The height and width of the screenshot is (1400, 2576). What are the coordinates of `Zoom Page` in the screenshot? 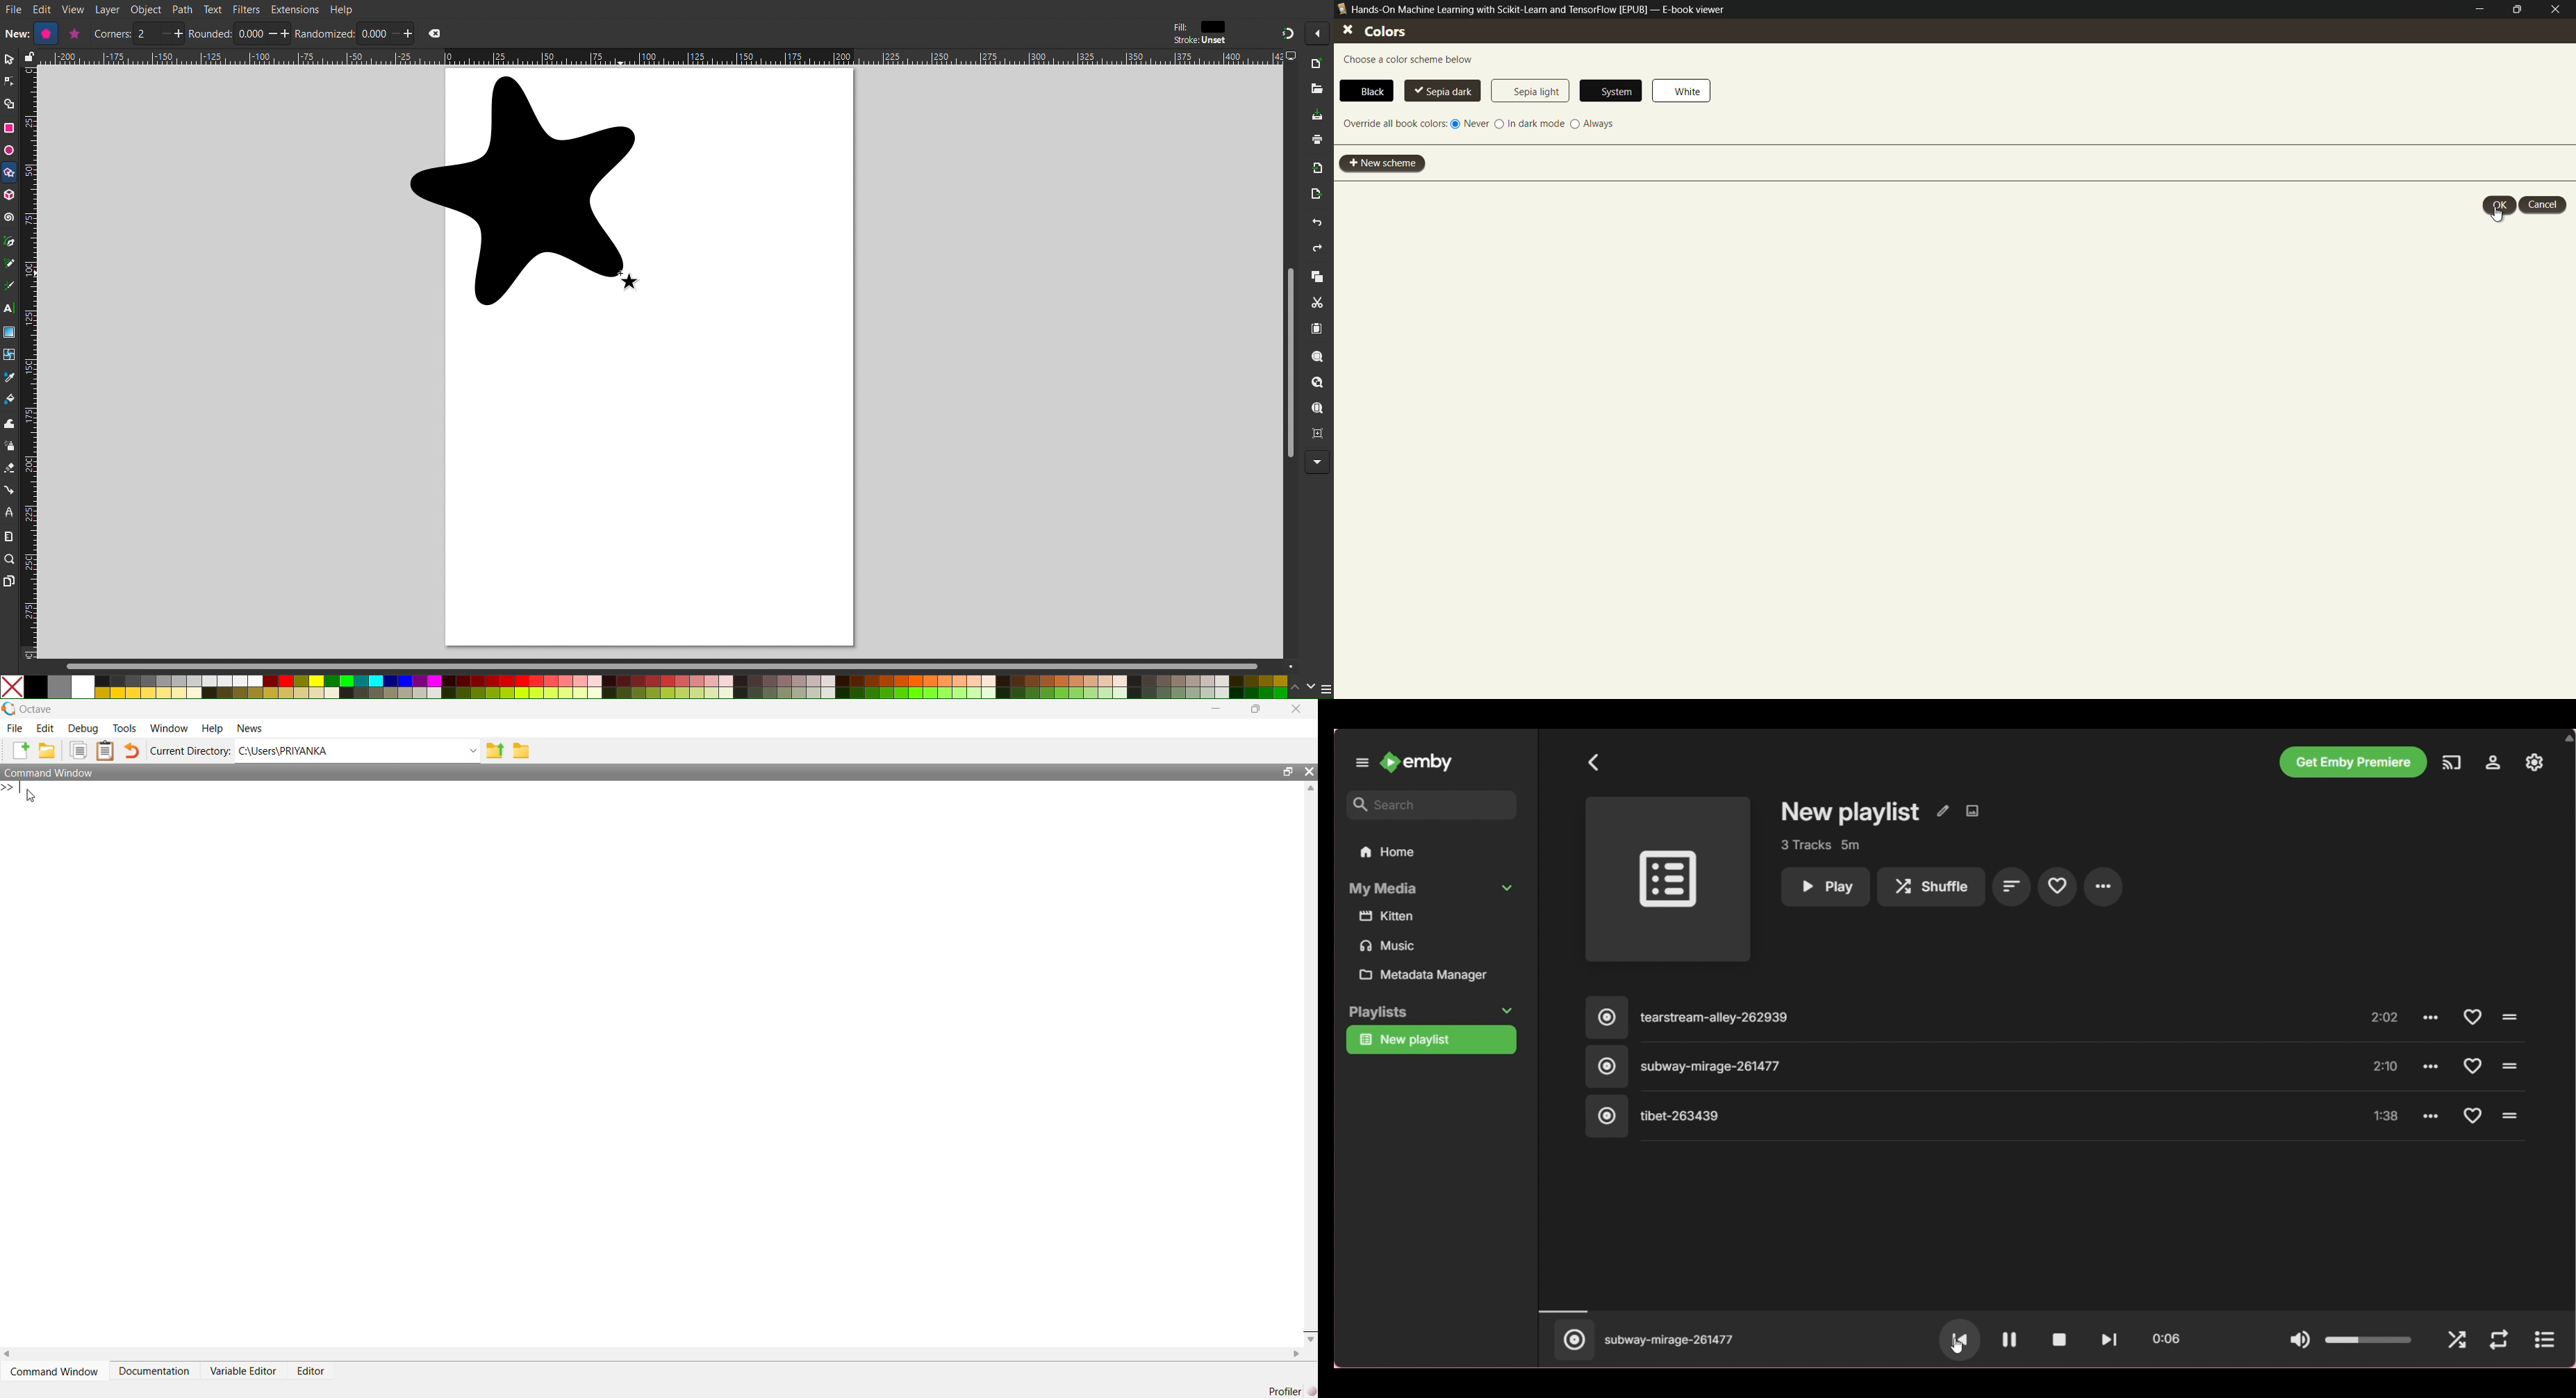 It's located at (1318, 410).